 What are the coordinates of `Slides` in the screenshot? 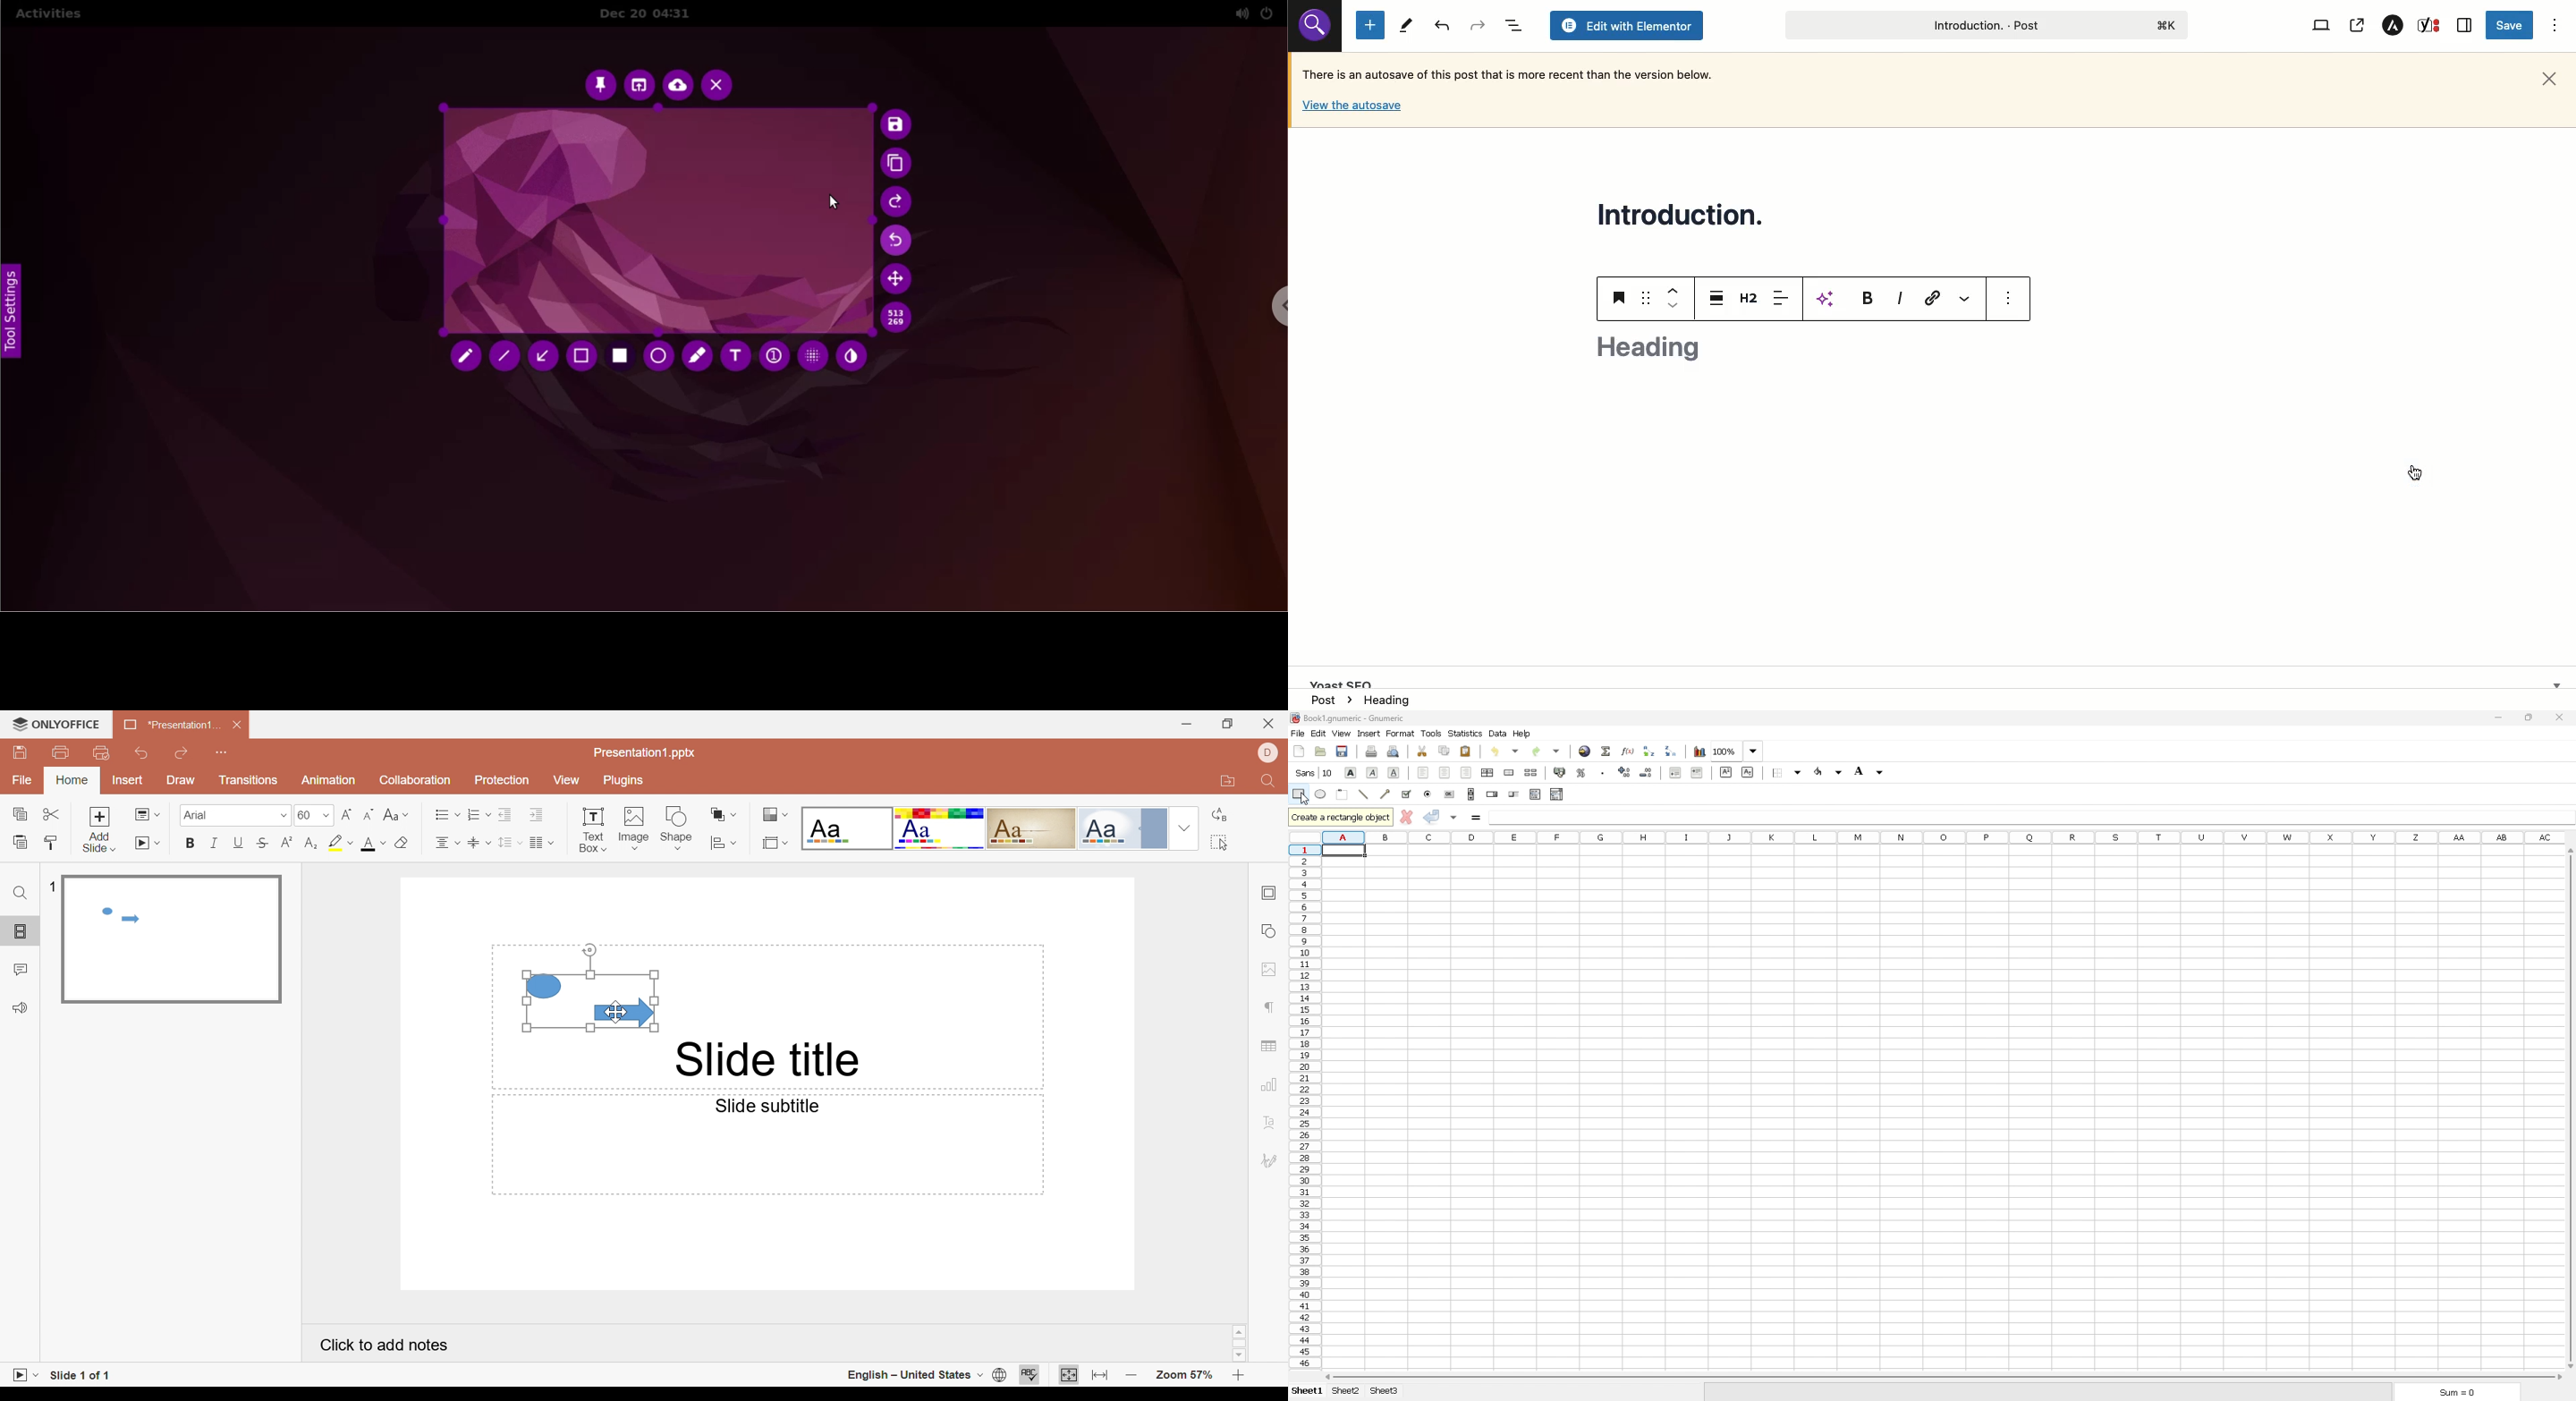 It's located at (19, 930).